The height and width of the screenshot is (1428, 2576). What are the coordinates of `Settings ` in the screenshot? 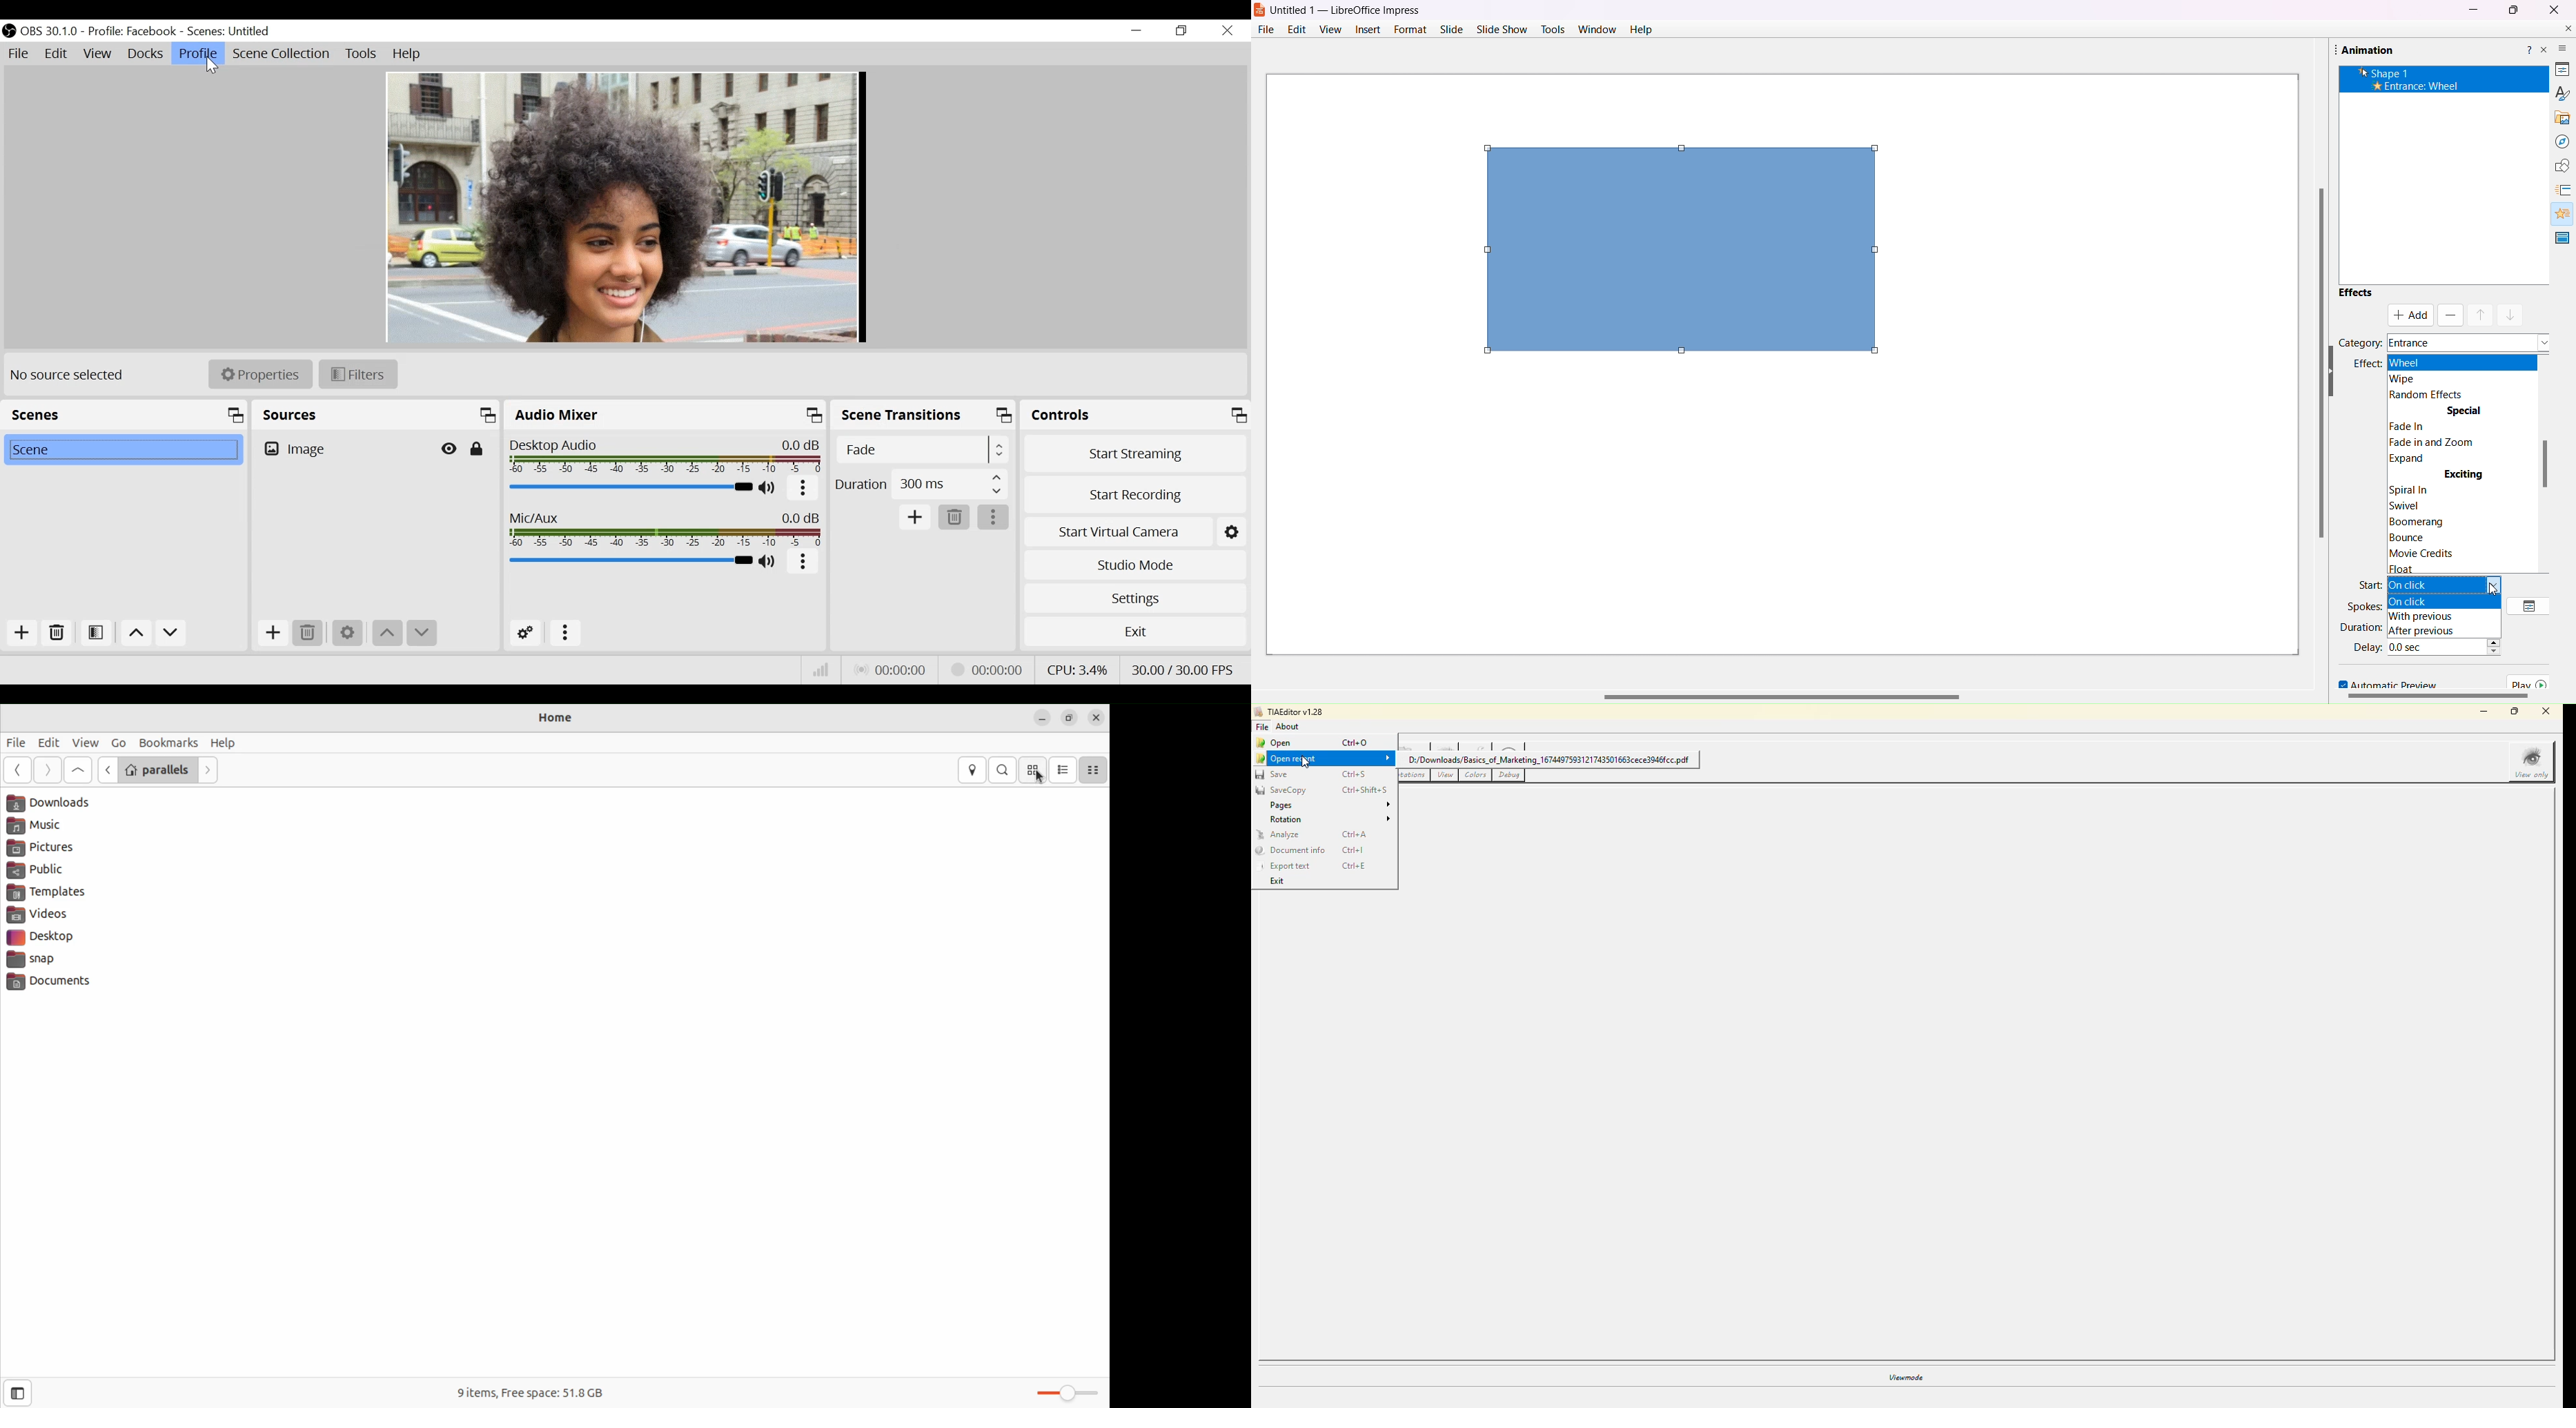 It's located at (1135, 598).